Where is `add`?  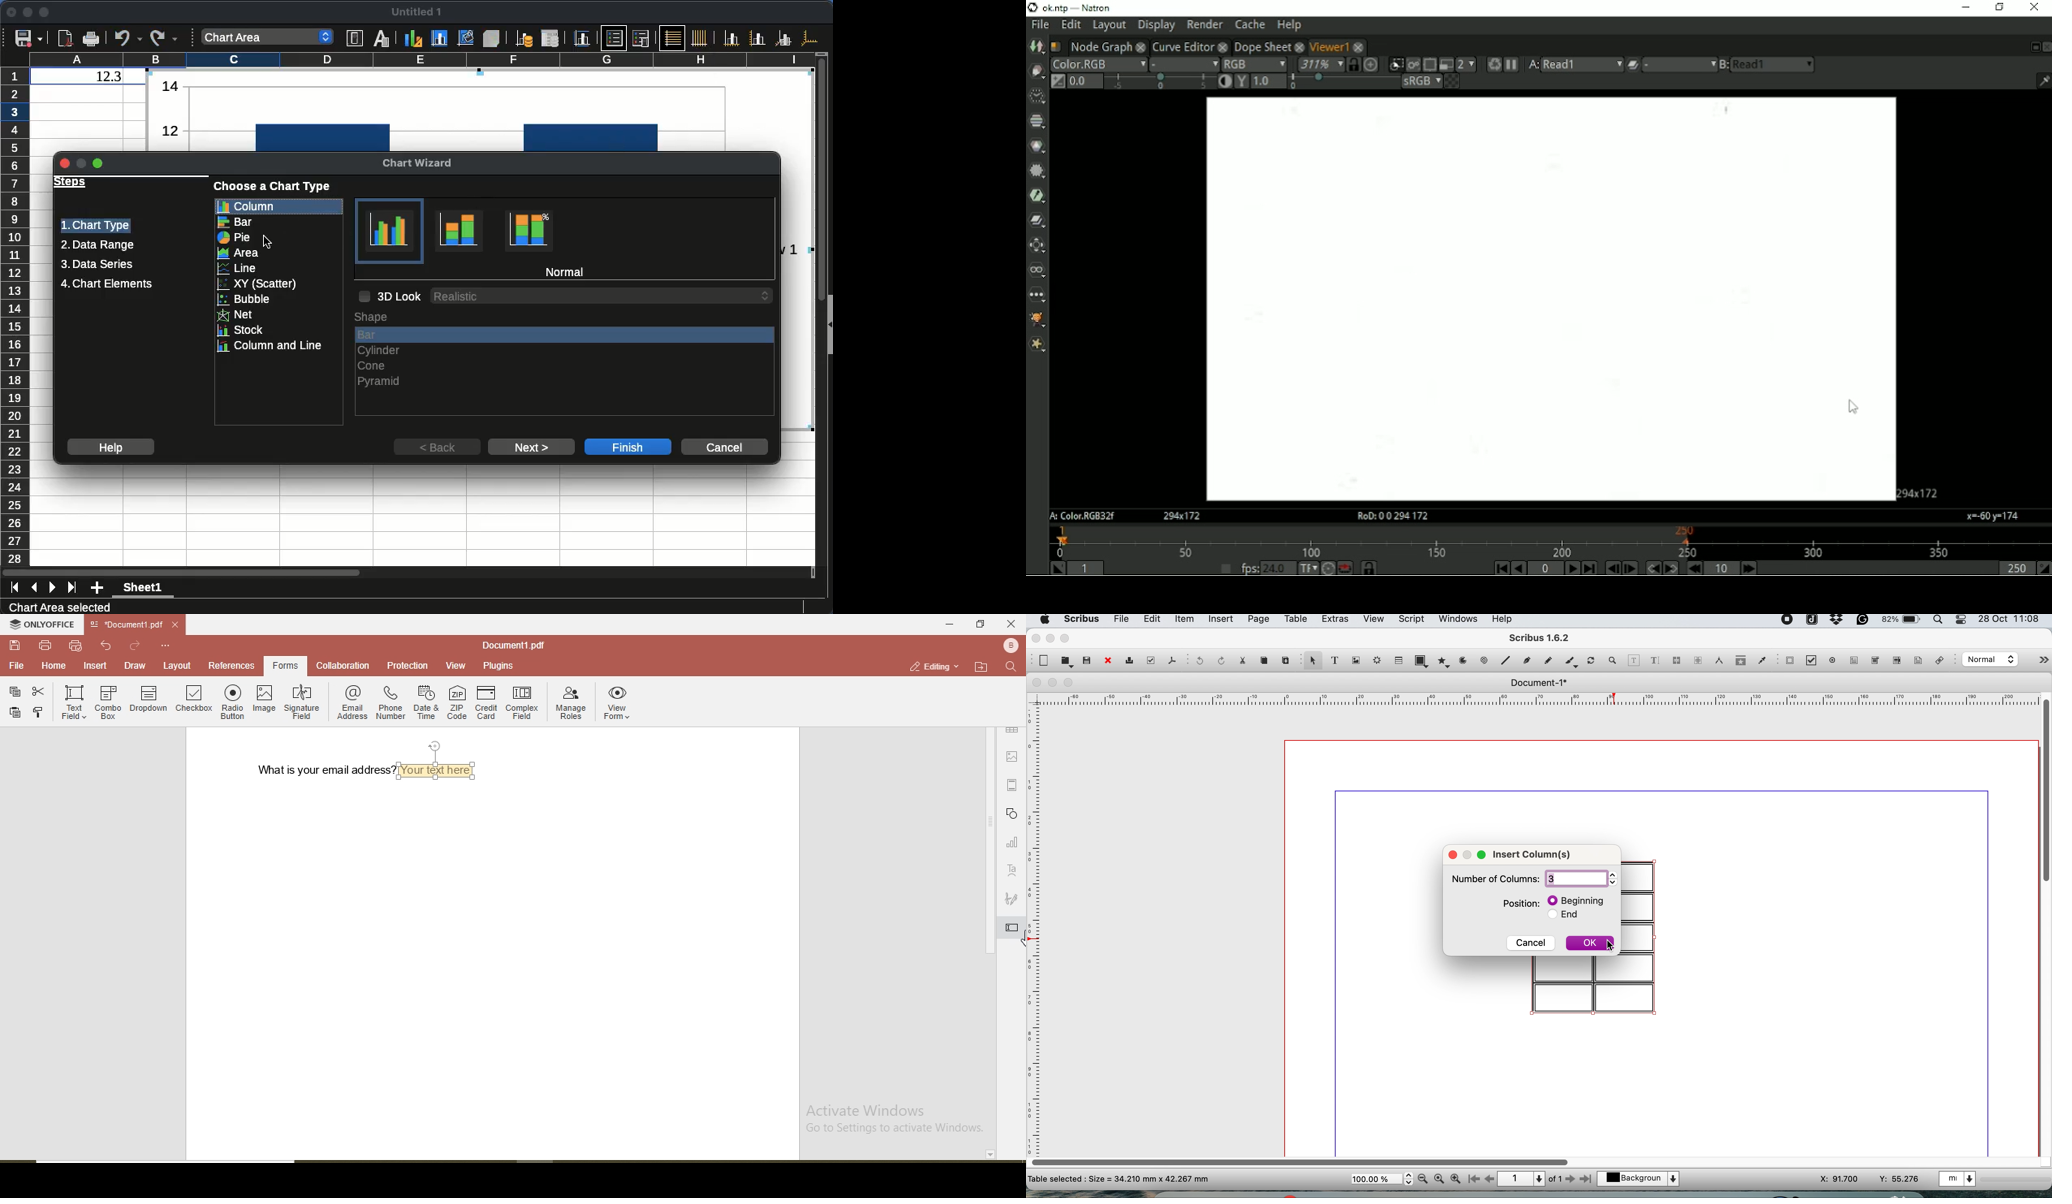 add is located at coordinates (97, 588).